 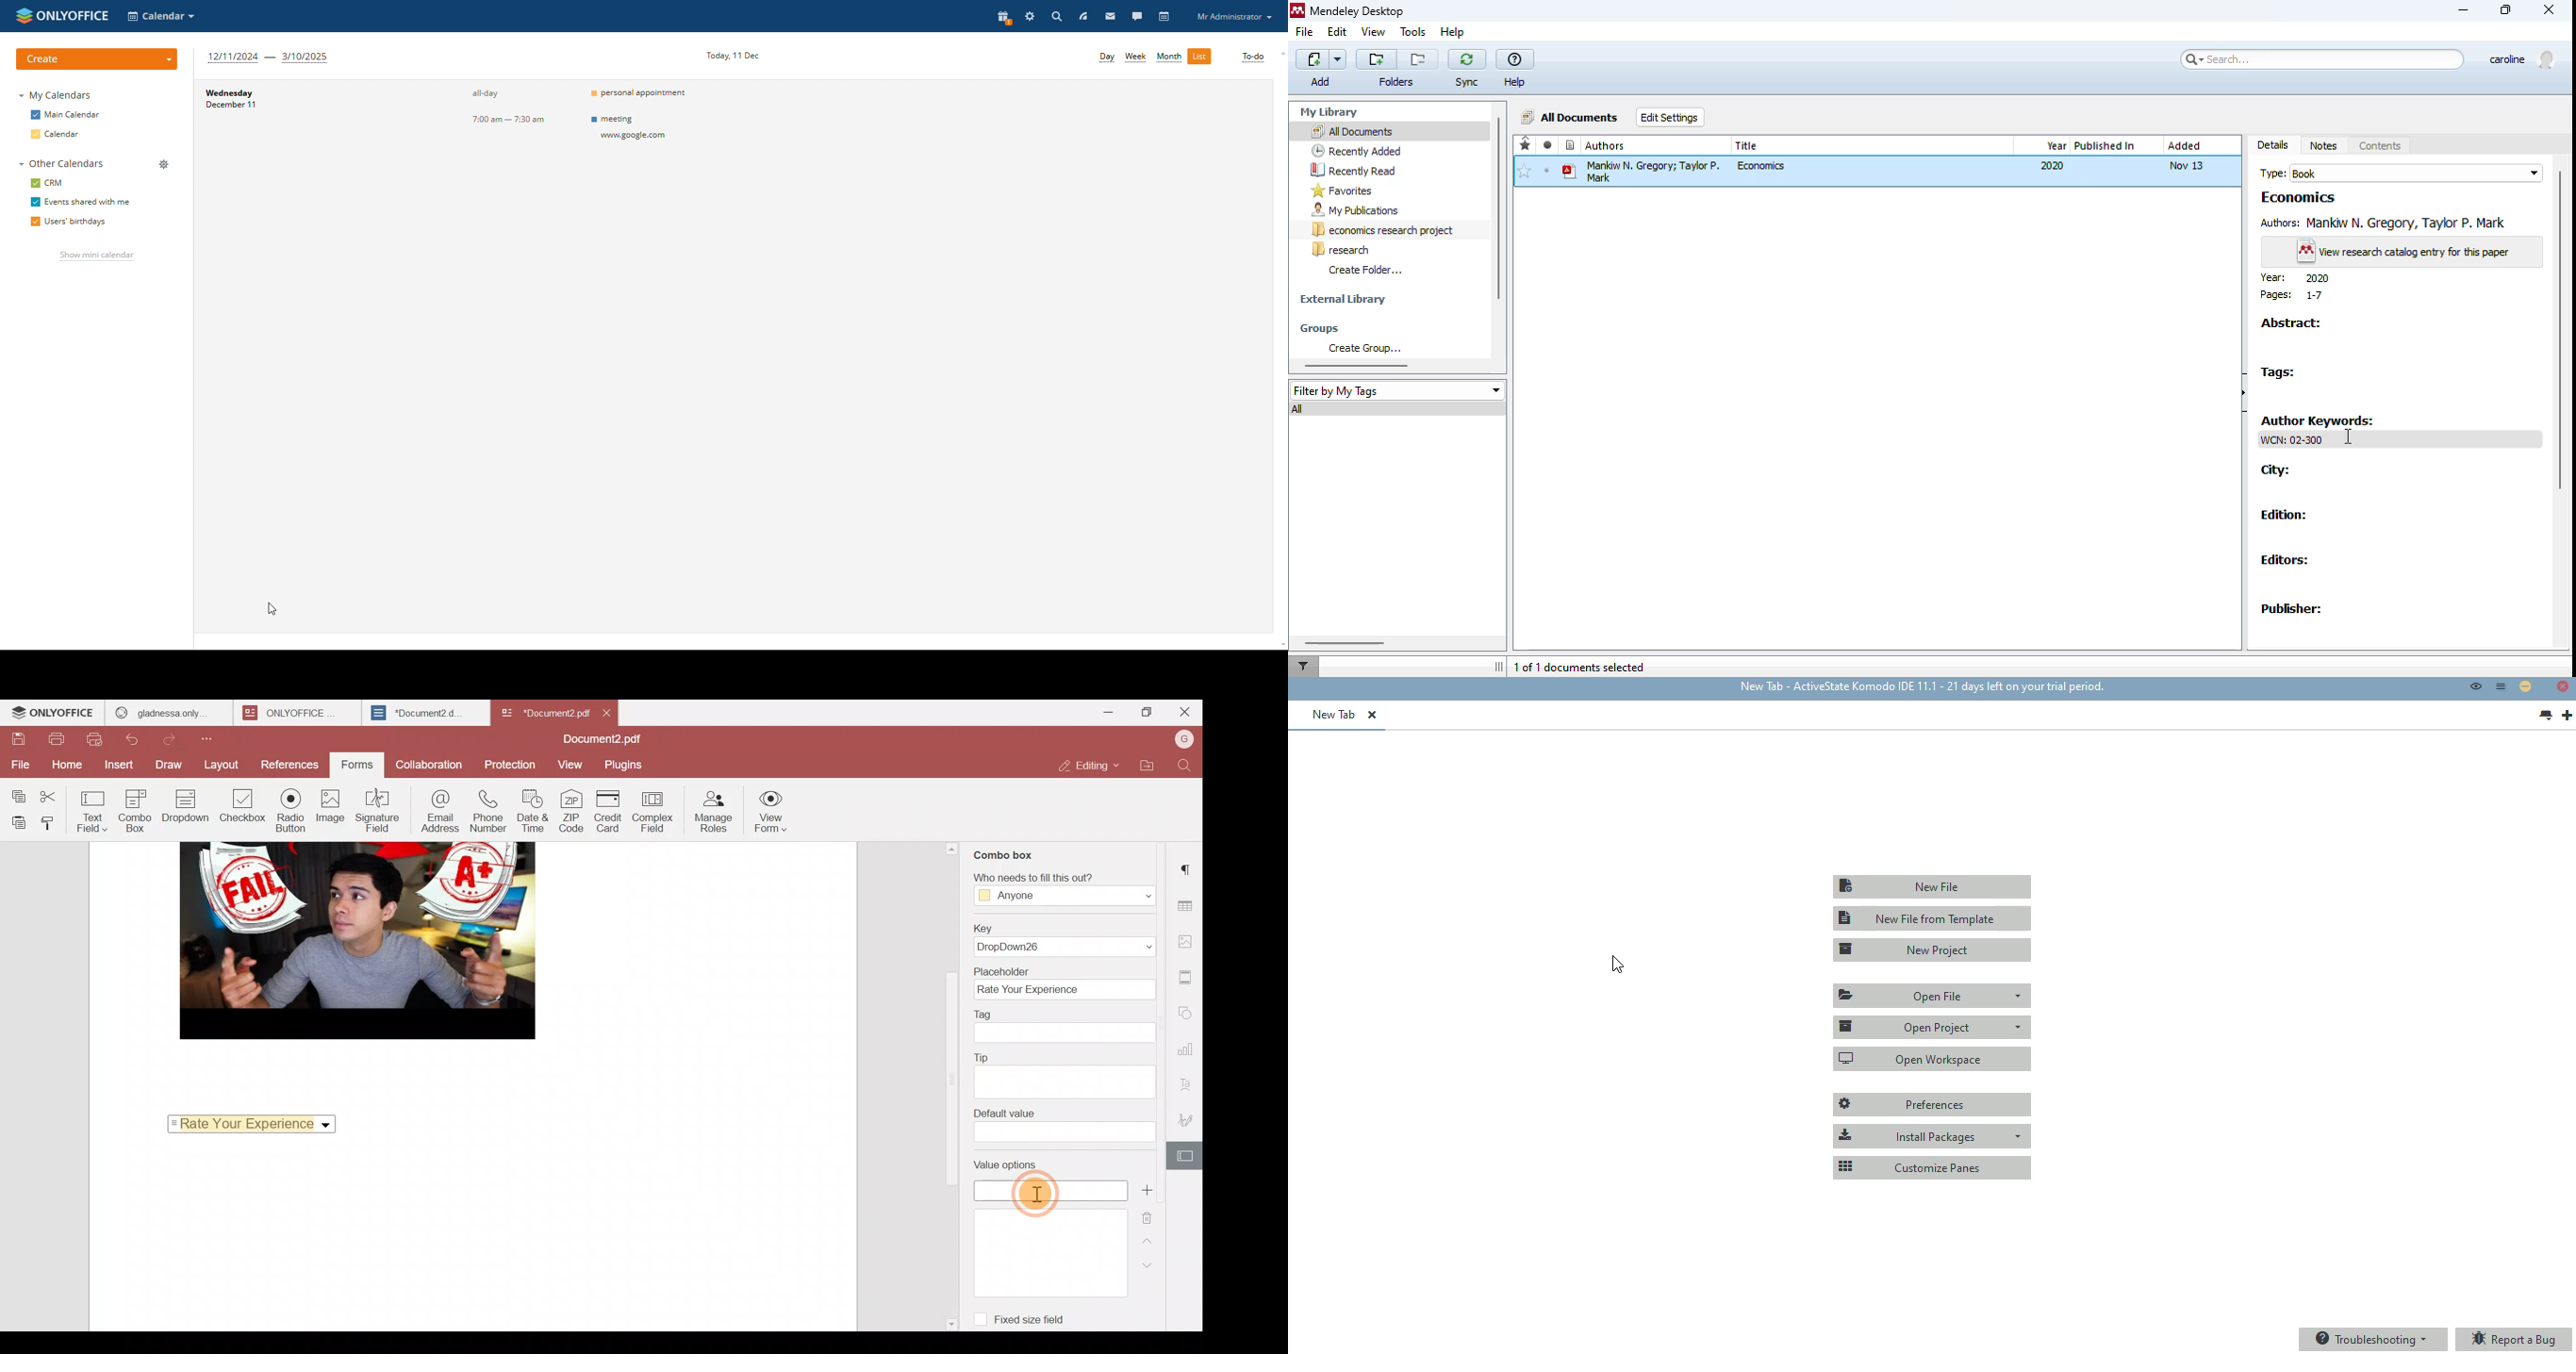 What do you see at coordinates (1169, 58) in the screenshot?
I see `month view` at bounding box center [1169, 58].